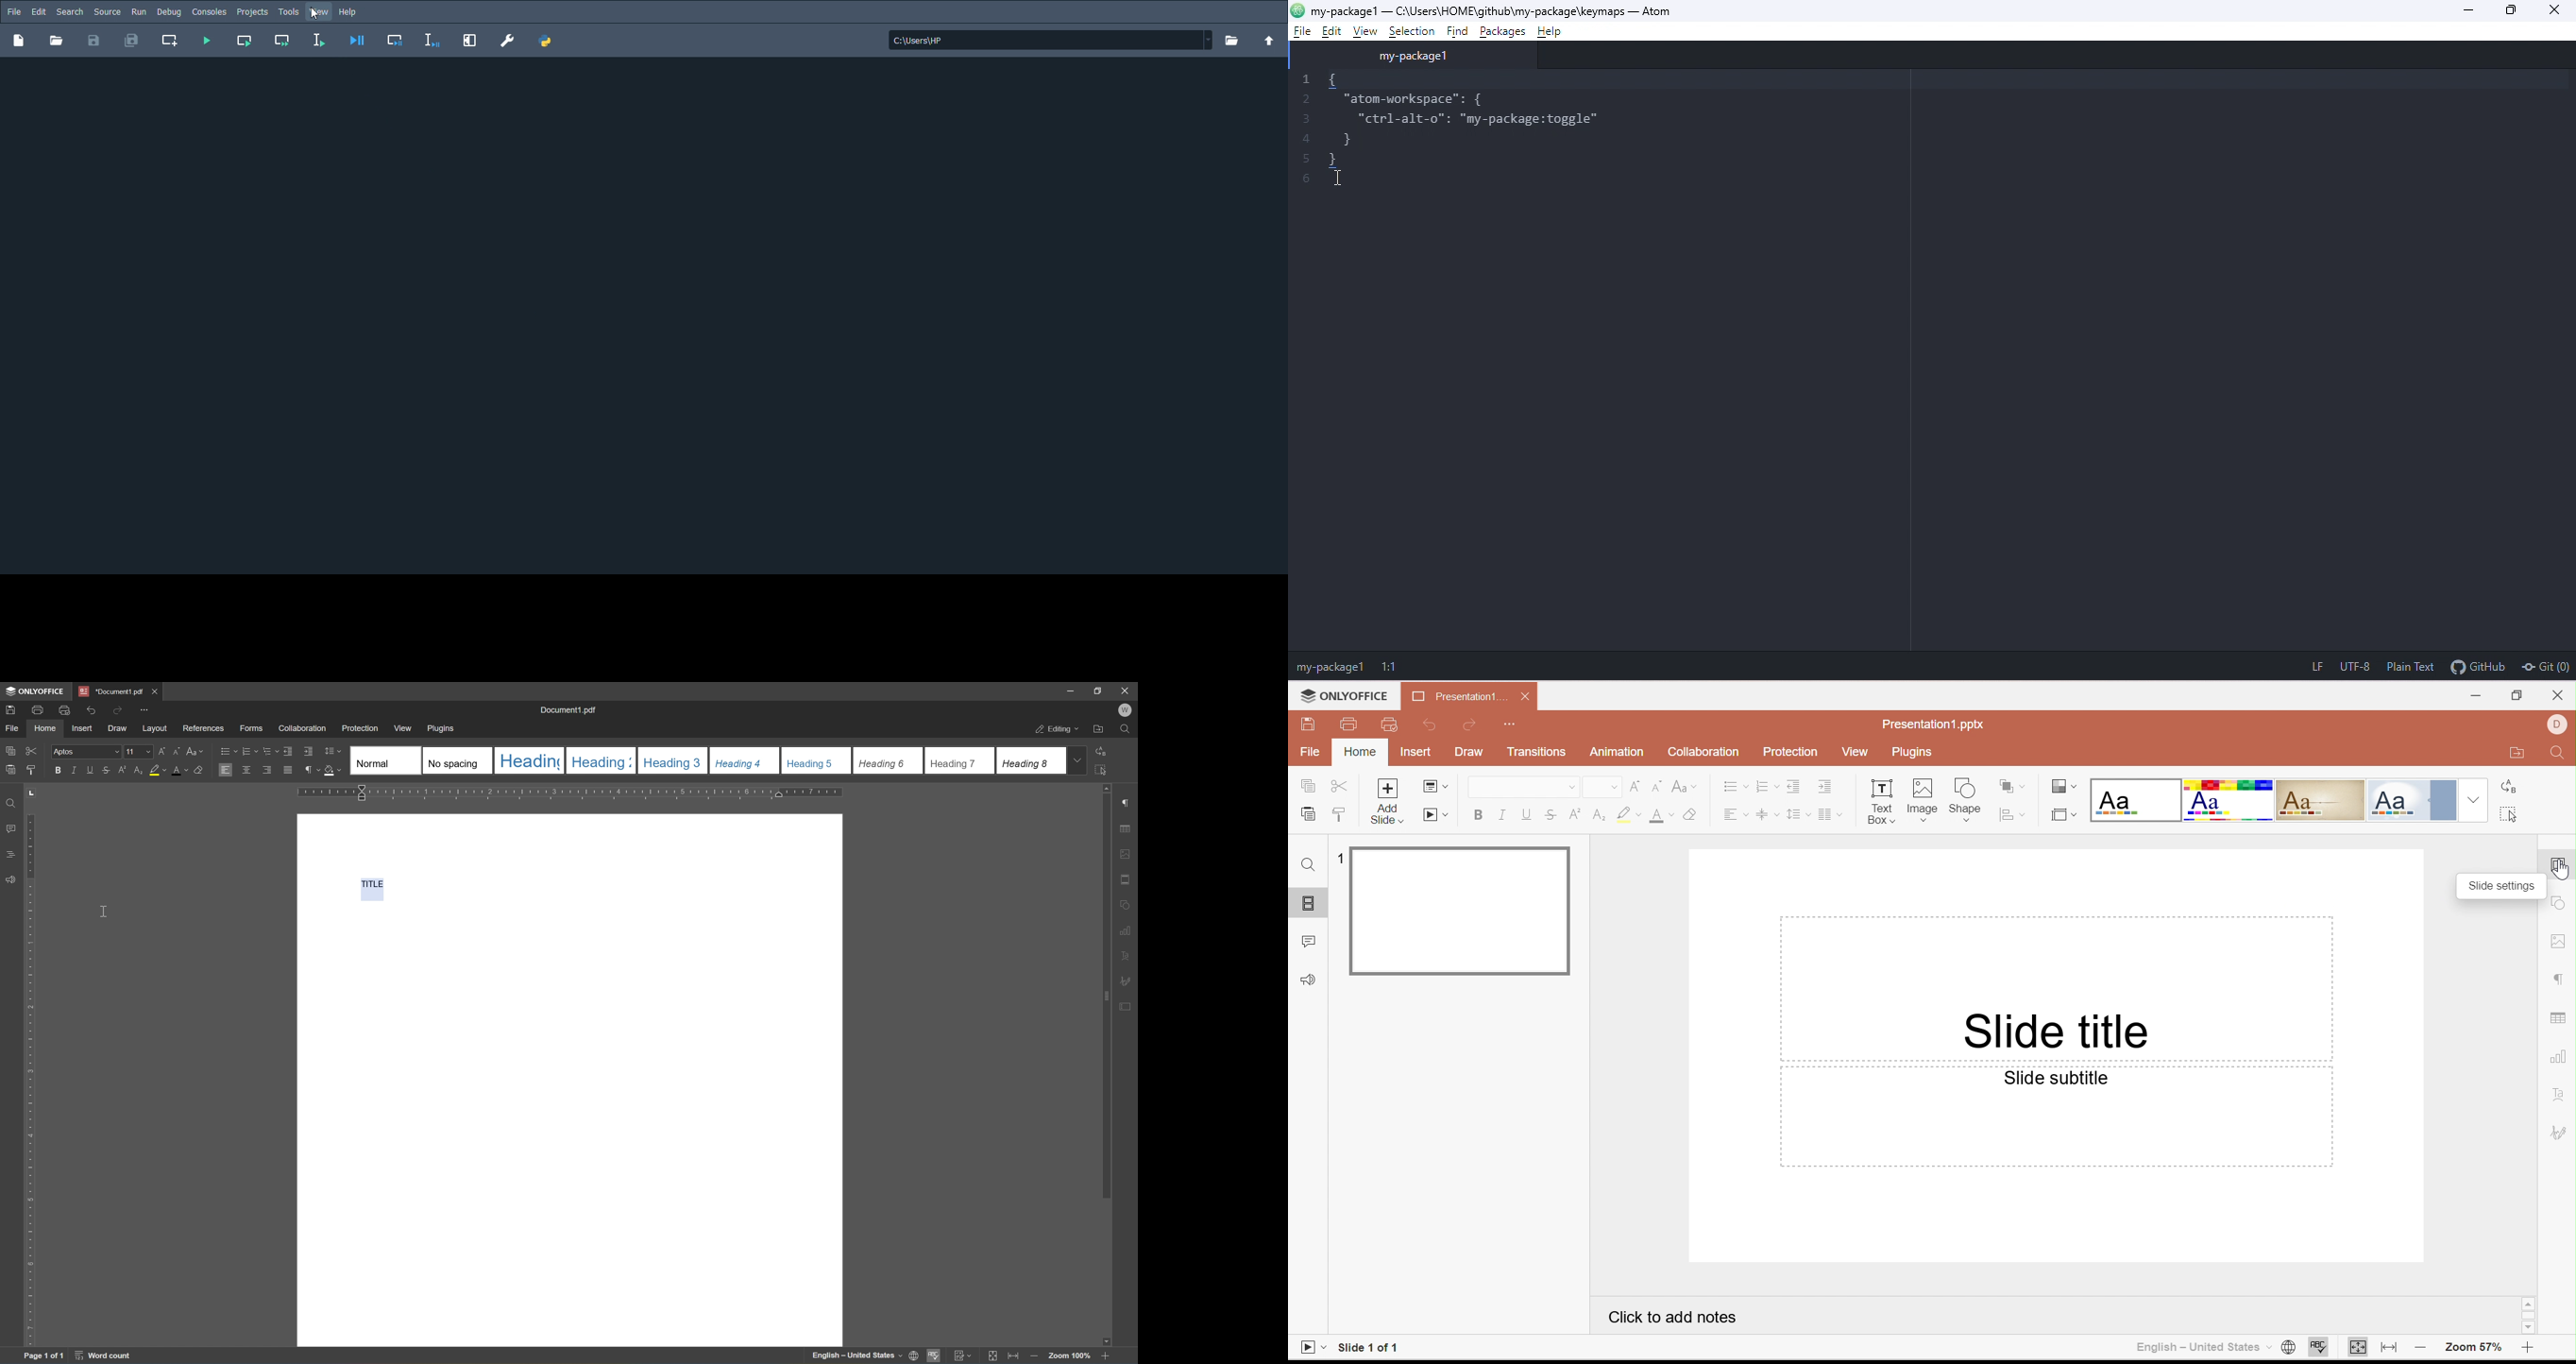  I want to click on plain text, so click(2411, 666).